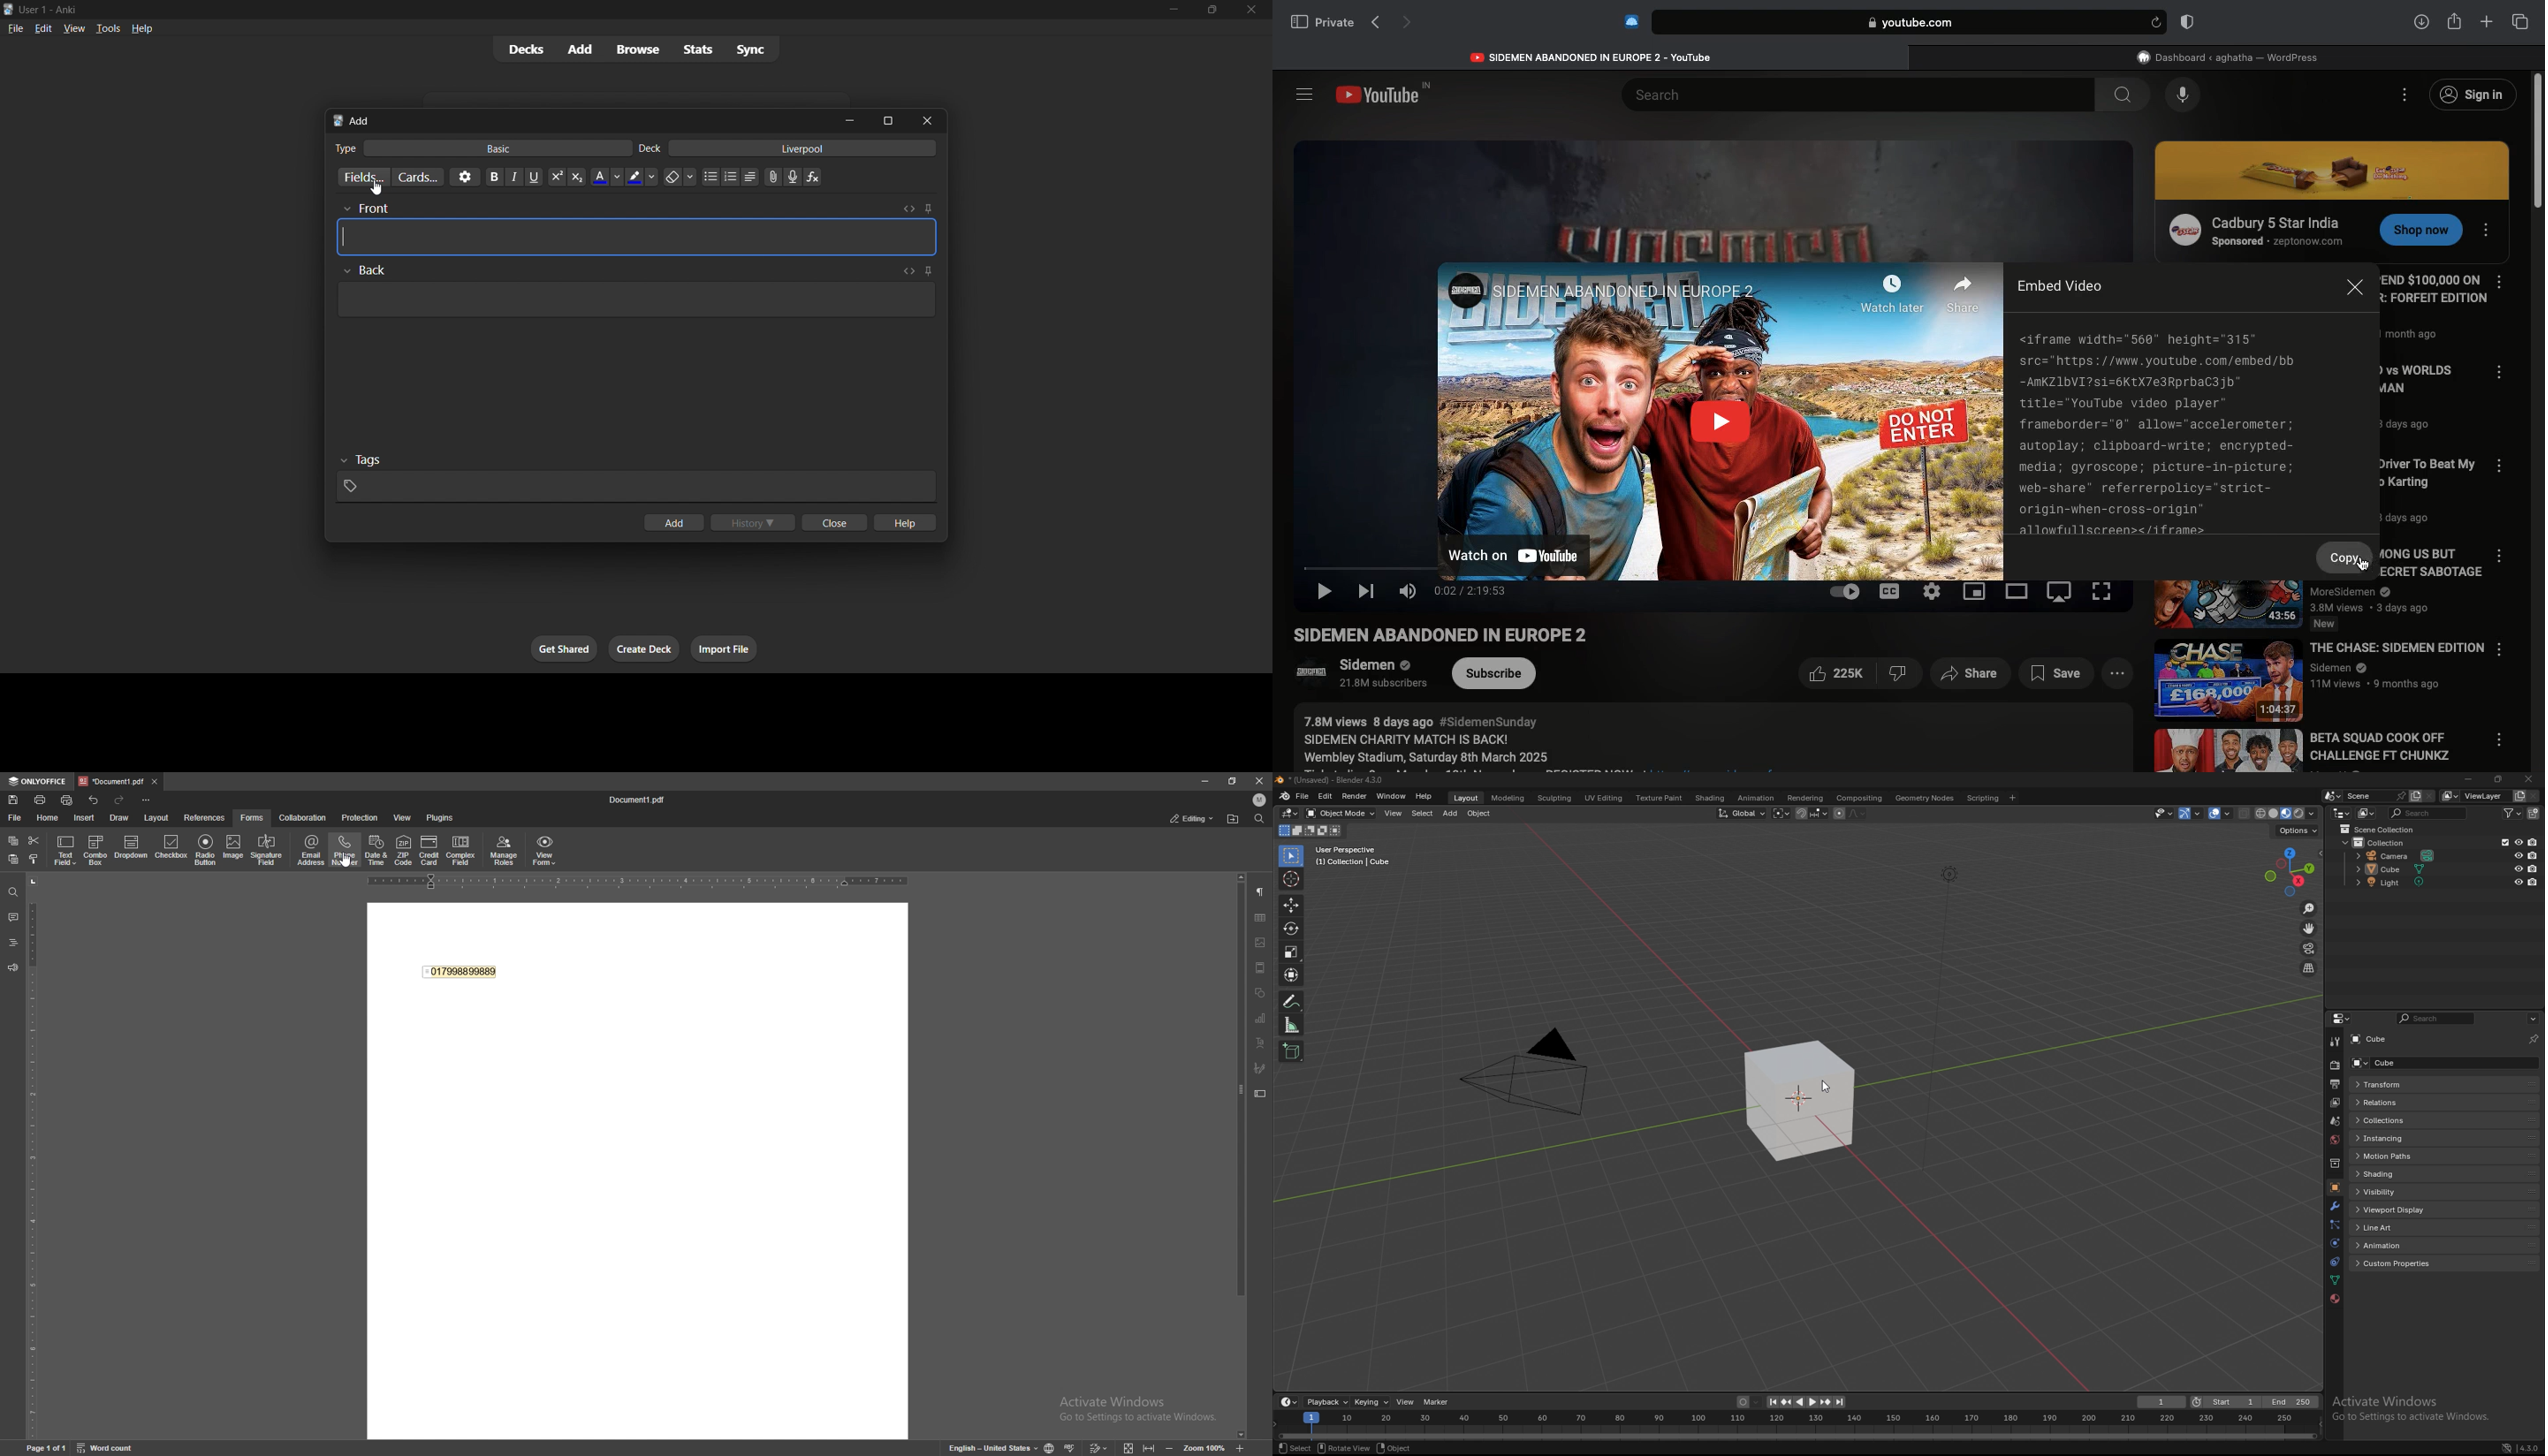  What do you see at coordinates (638, 300) in the screenshot?
I see `card back input` at bounding box center [638, 300].